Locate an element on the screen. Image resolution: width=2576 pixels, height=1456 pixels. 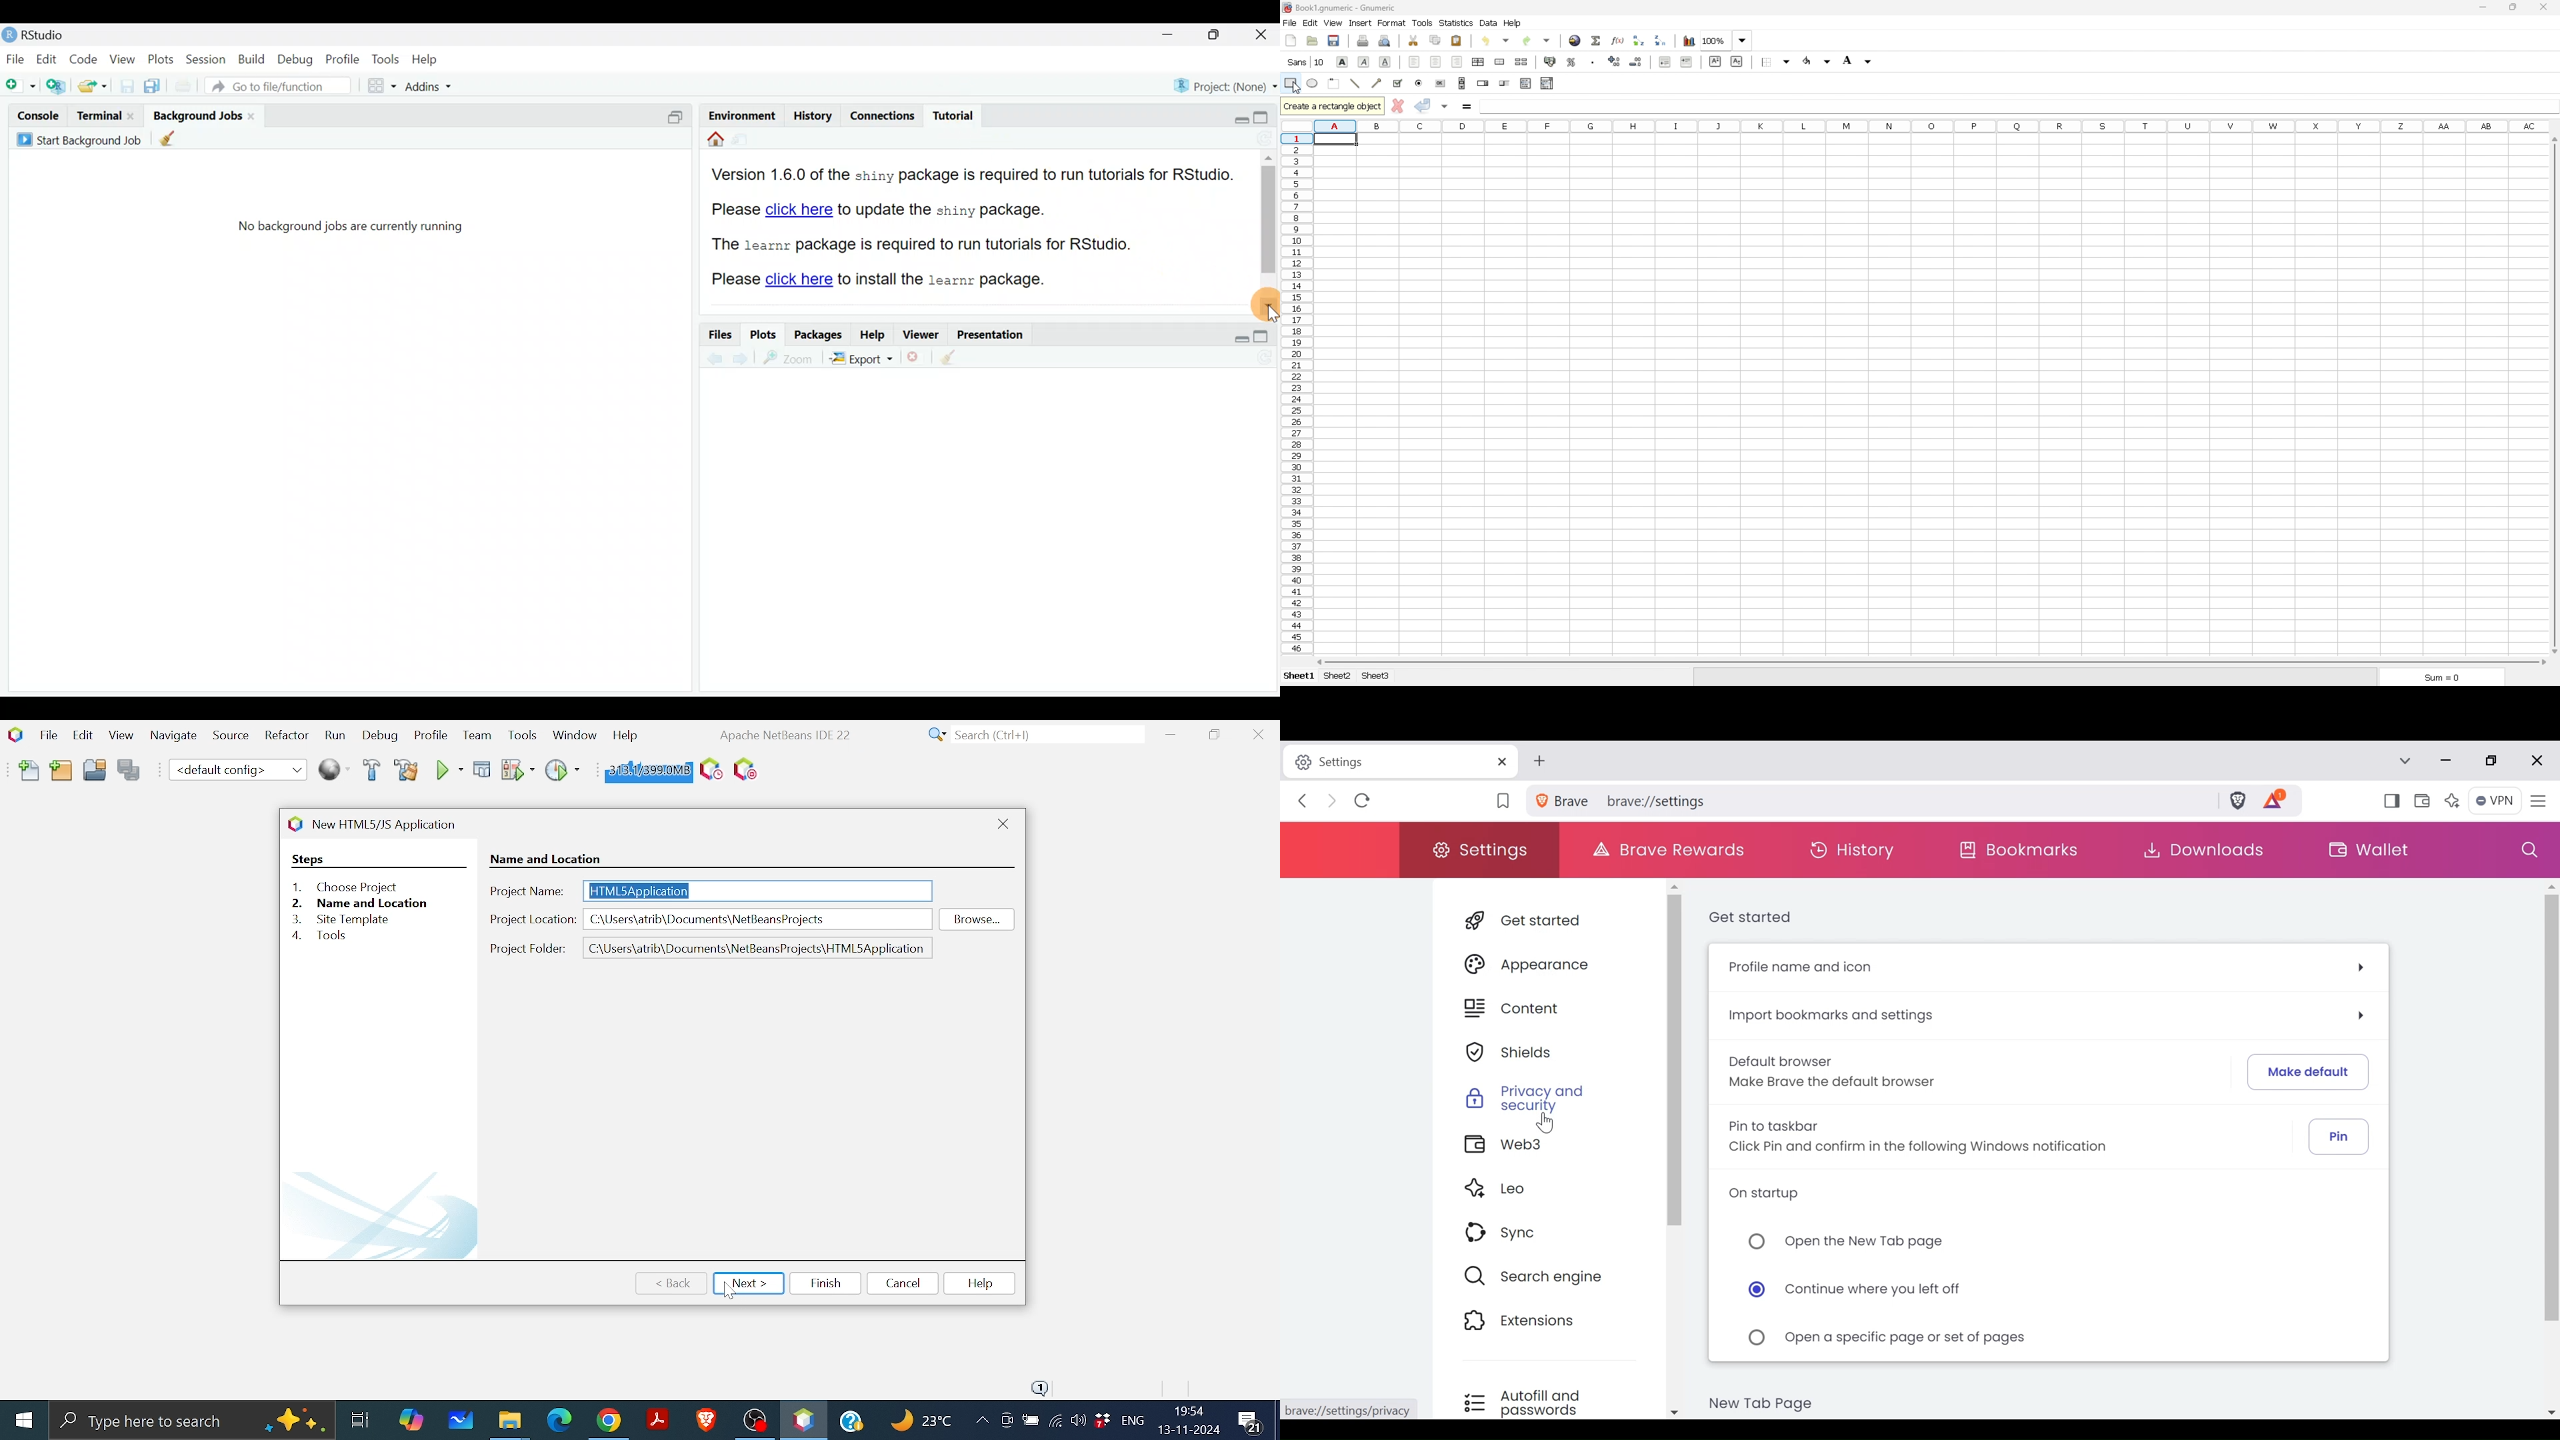
New file is located at coordinates (20, 87).